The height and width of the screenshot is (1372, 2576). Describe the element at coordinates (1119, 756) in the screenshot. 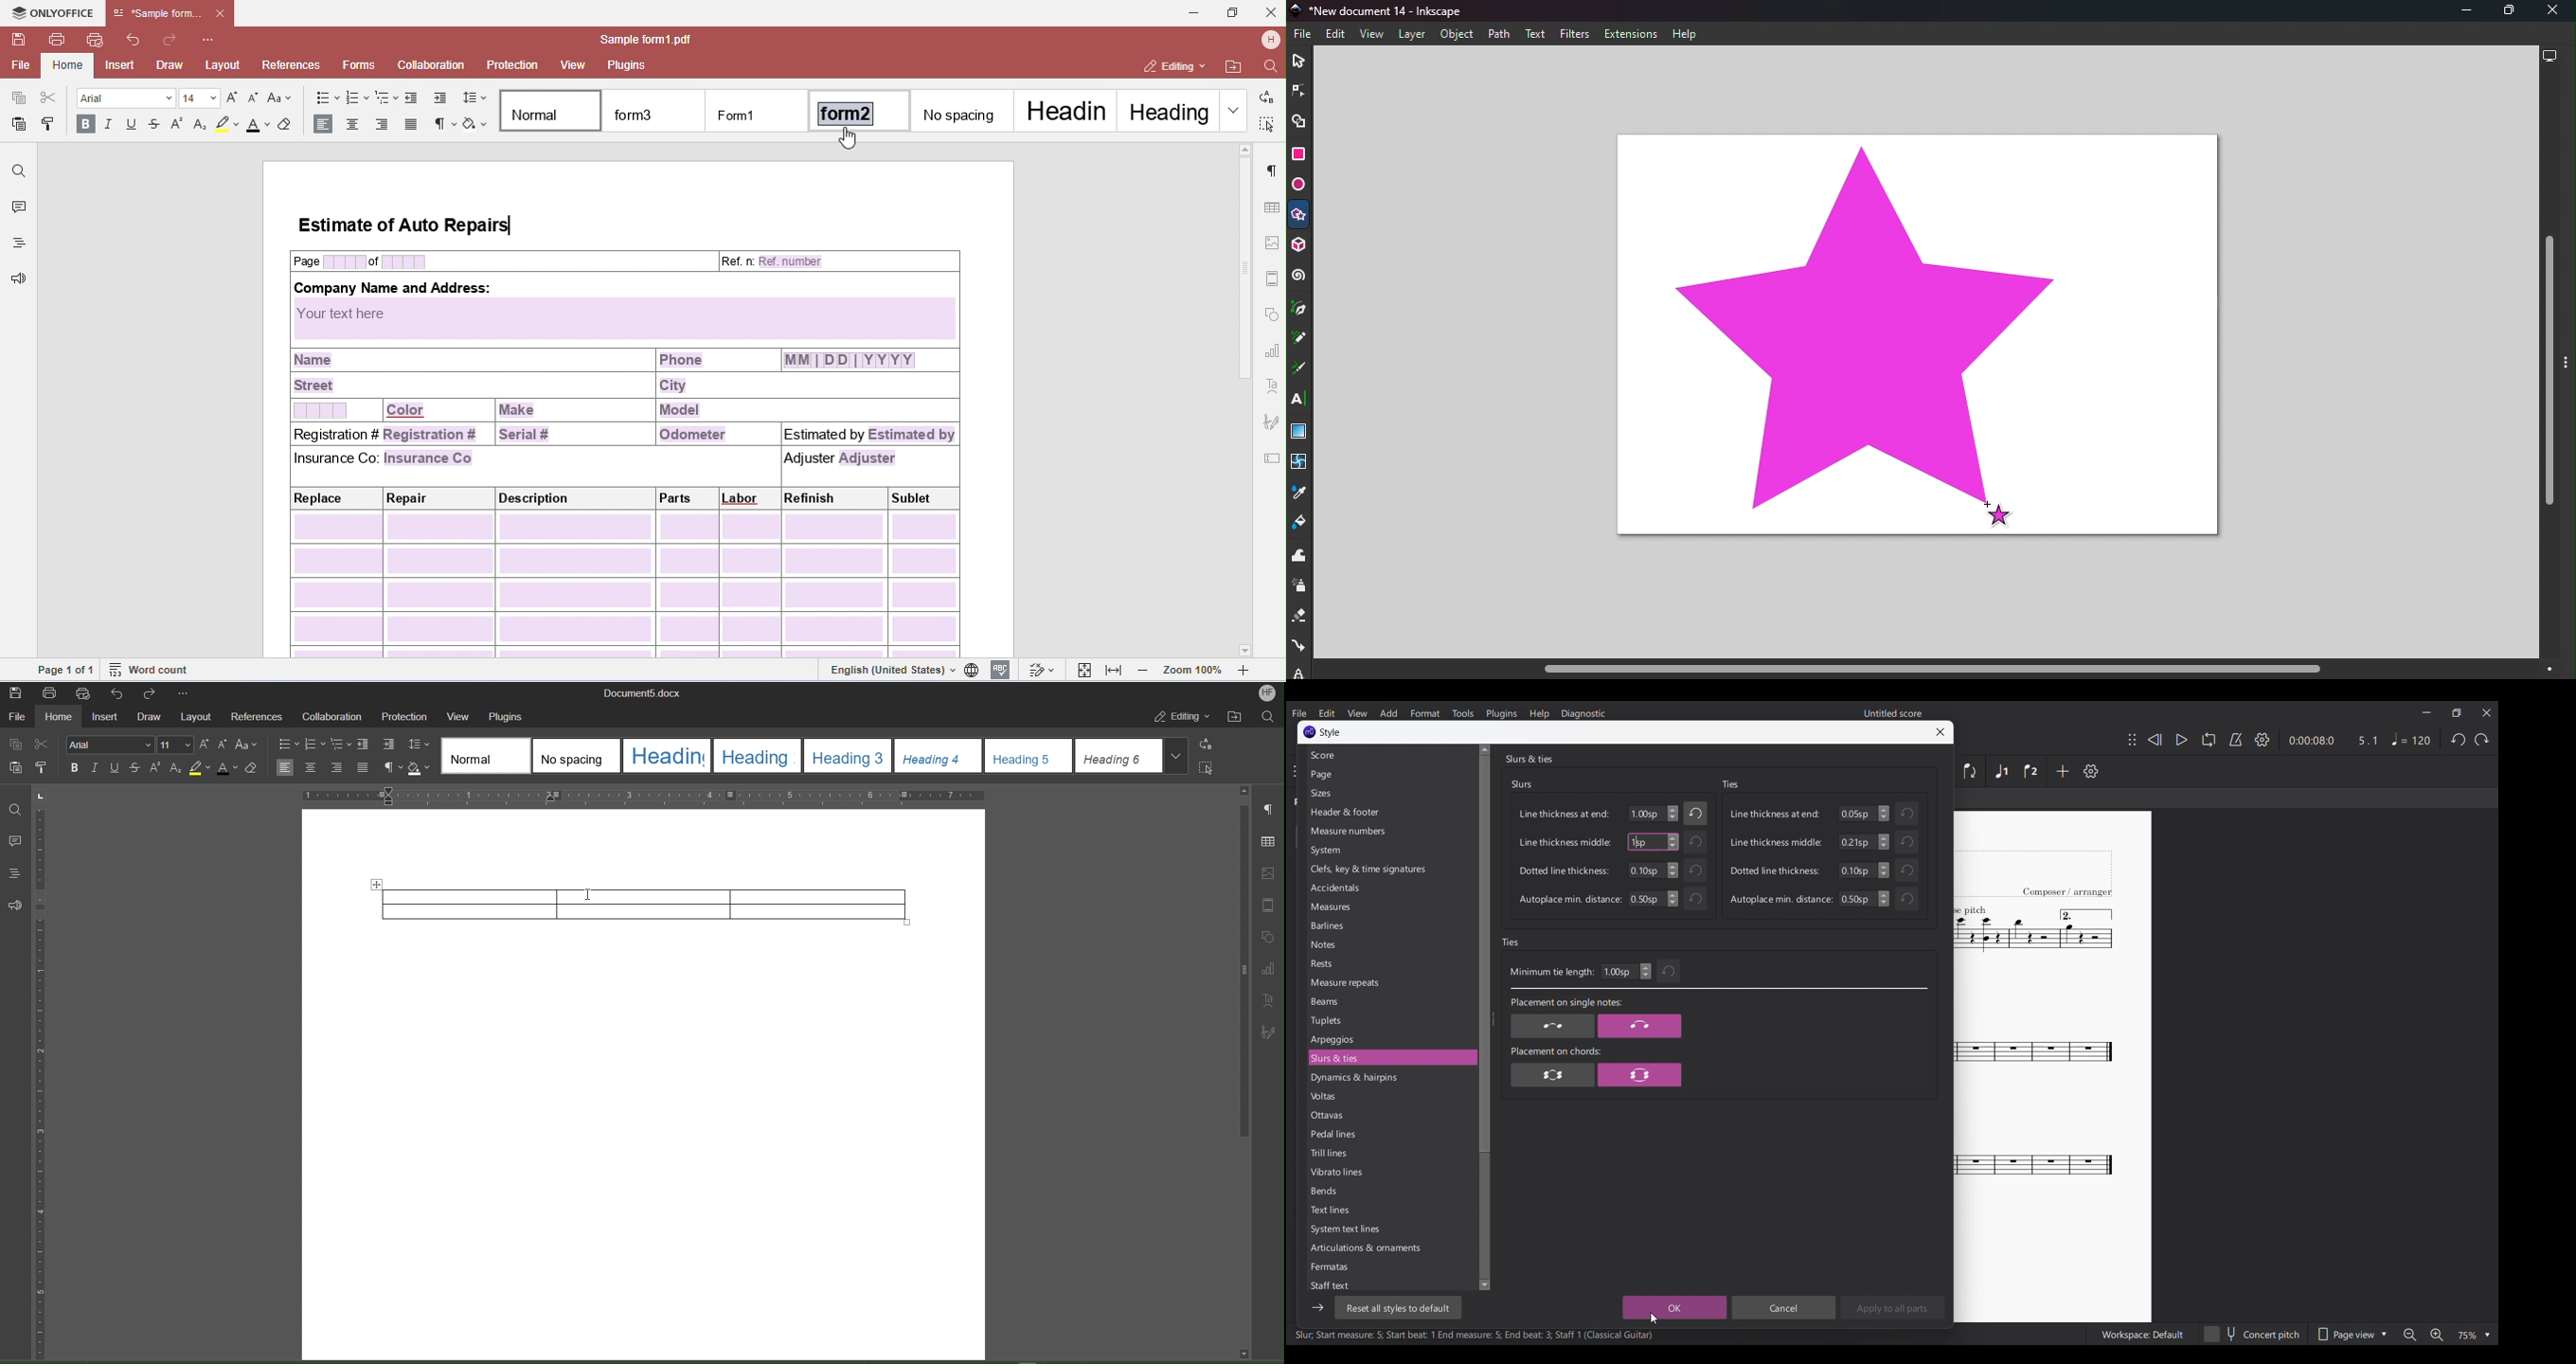

I see `heading 6` at that location.